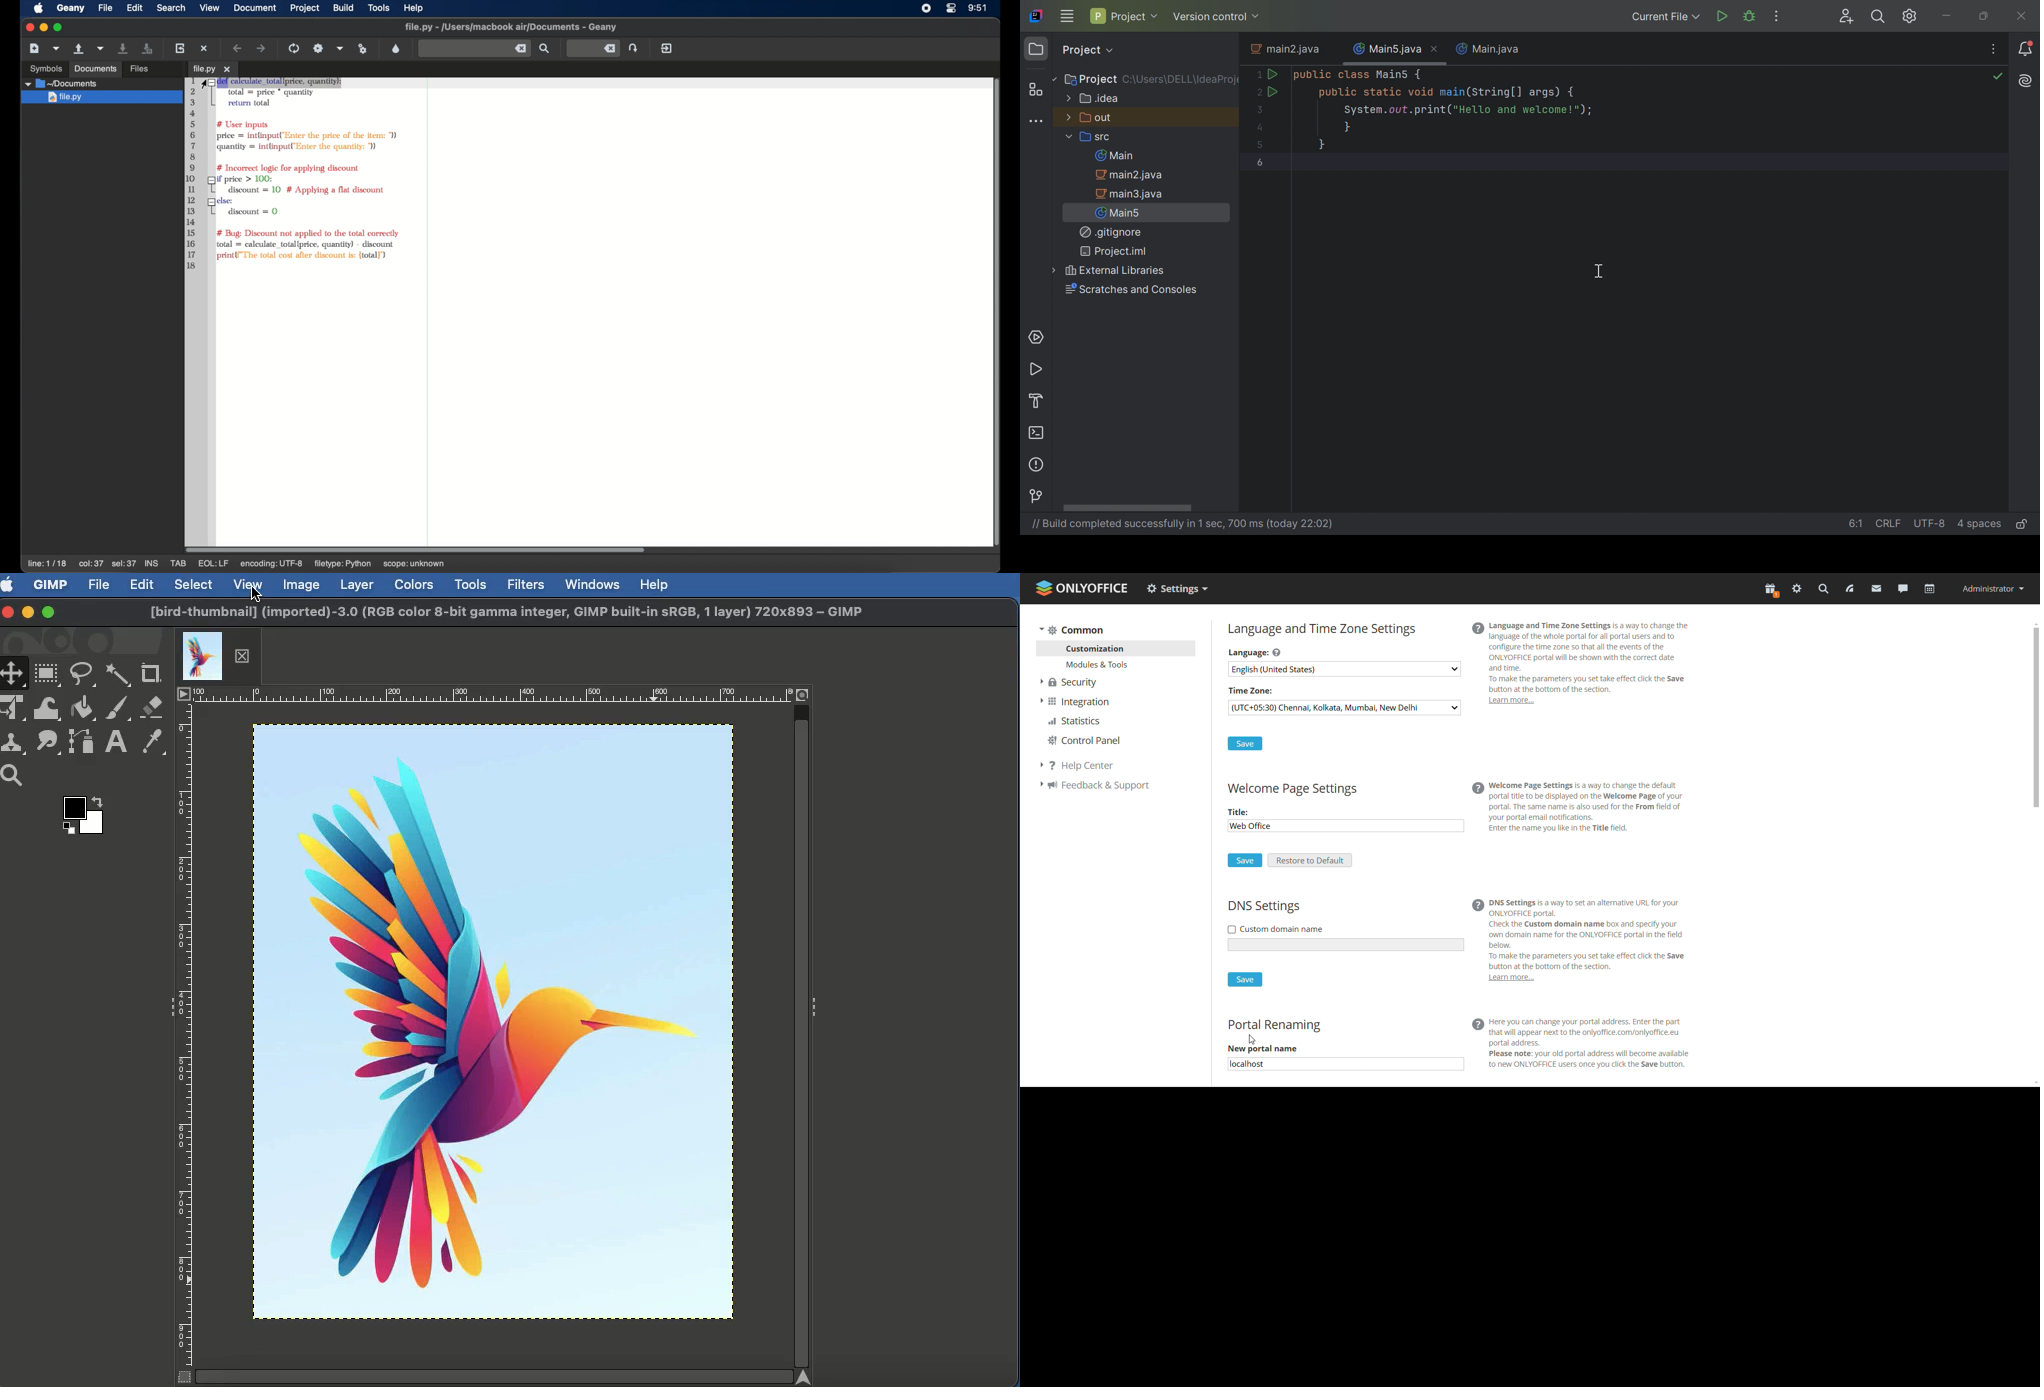 The image size is (2044, 1400). What do you see at coordinates (1796, 589) in the screenshot?
I see `settings` at bounding box center [1796, 589].